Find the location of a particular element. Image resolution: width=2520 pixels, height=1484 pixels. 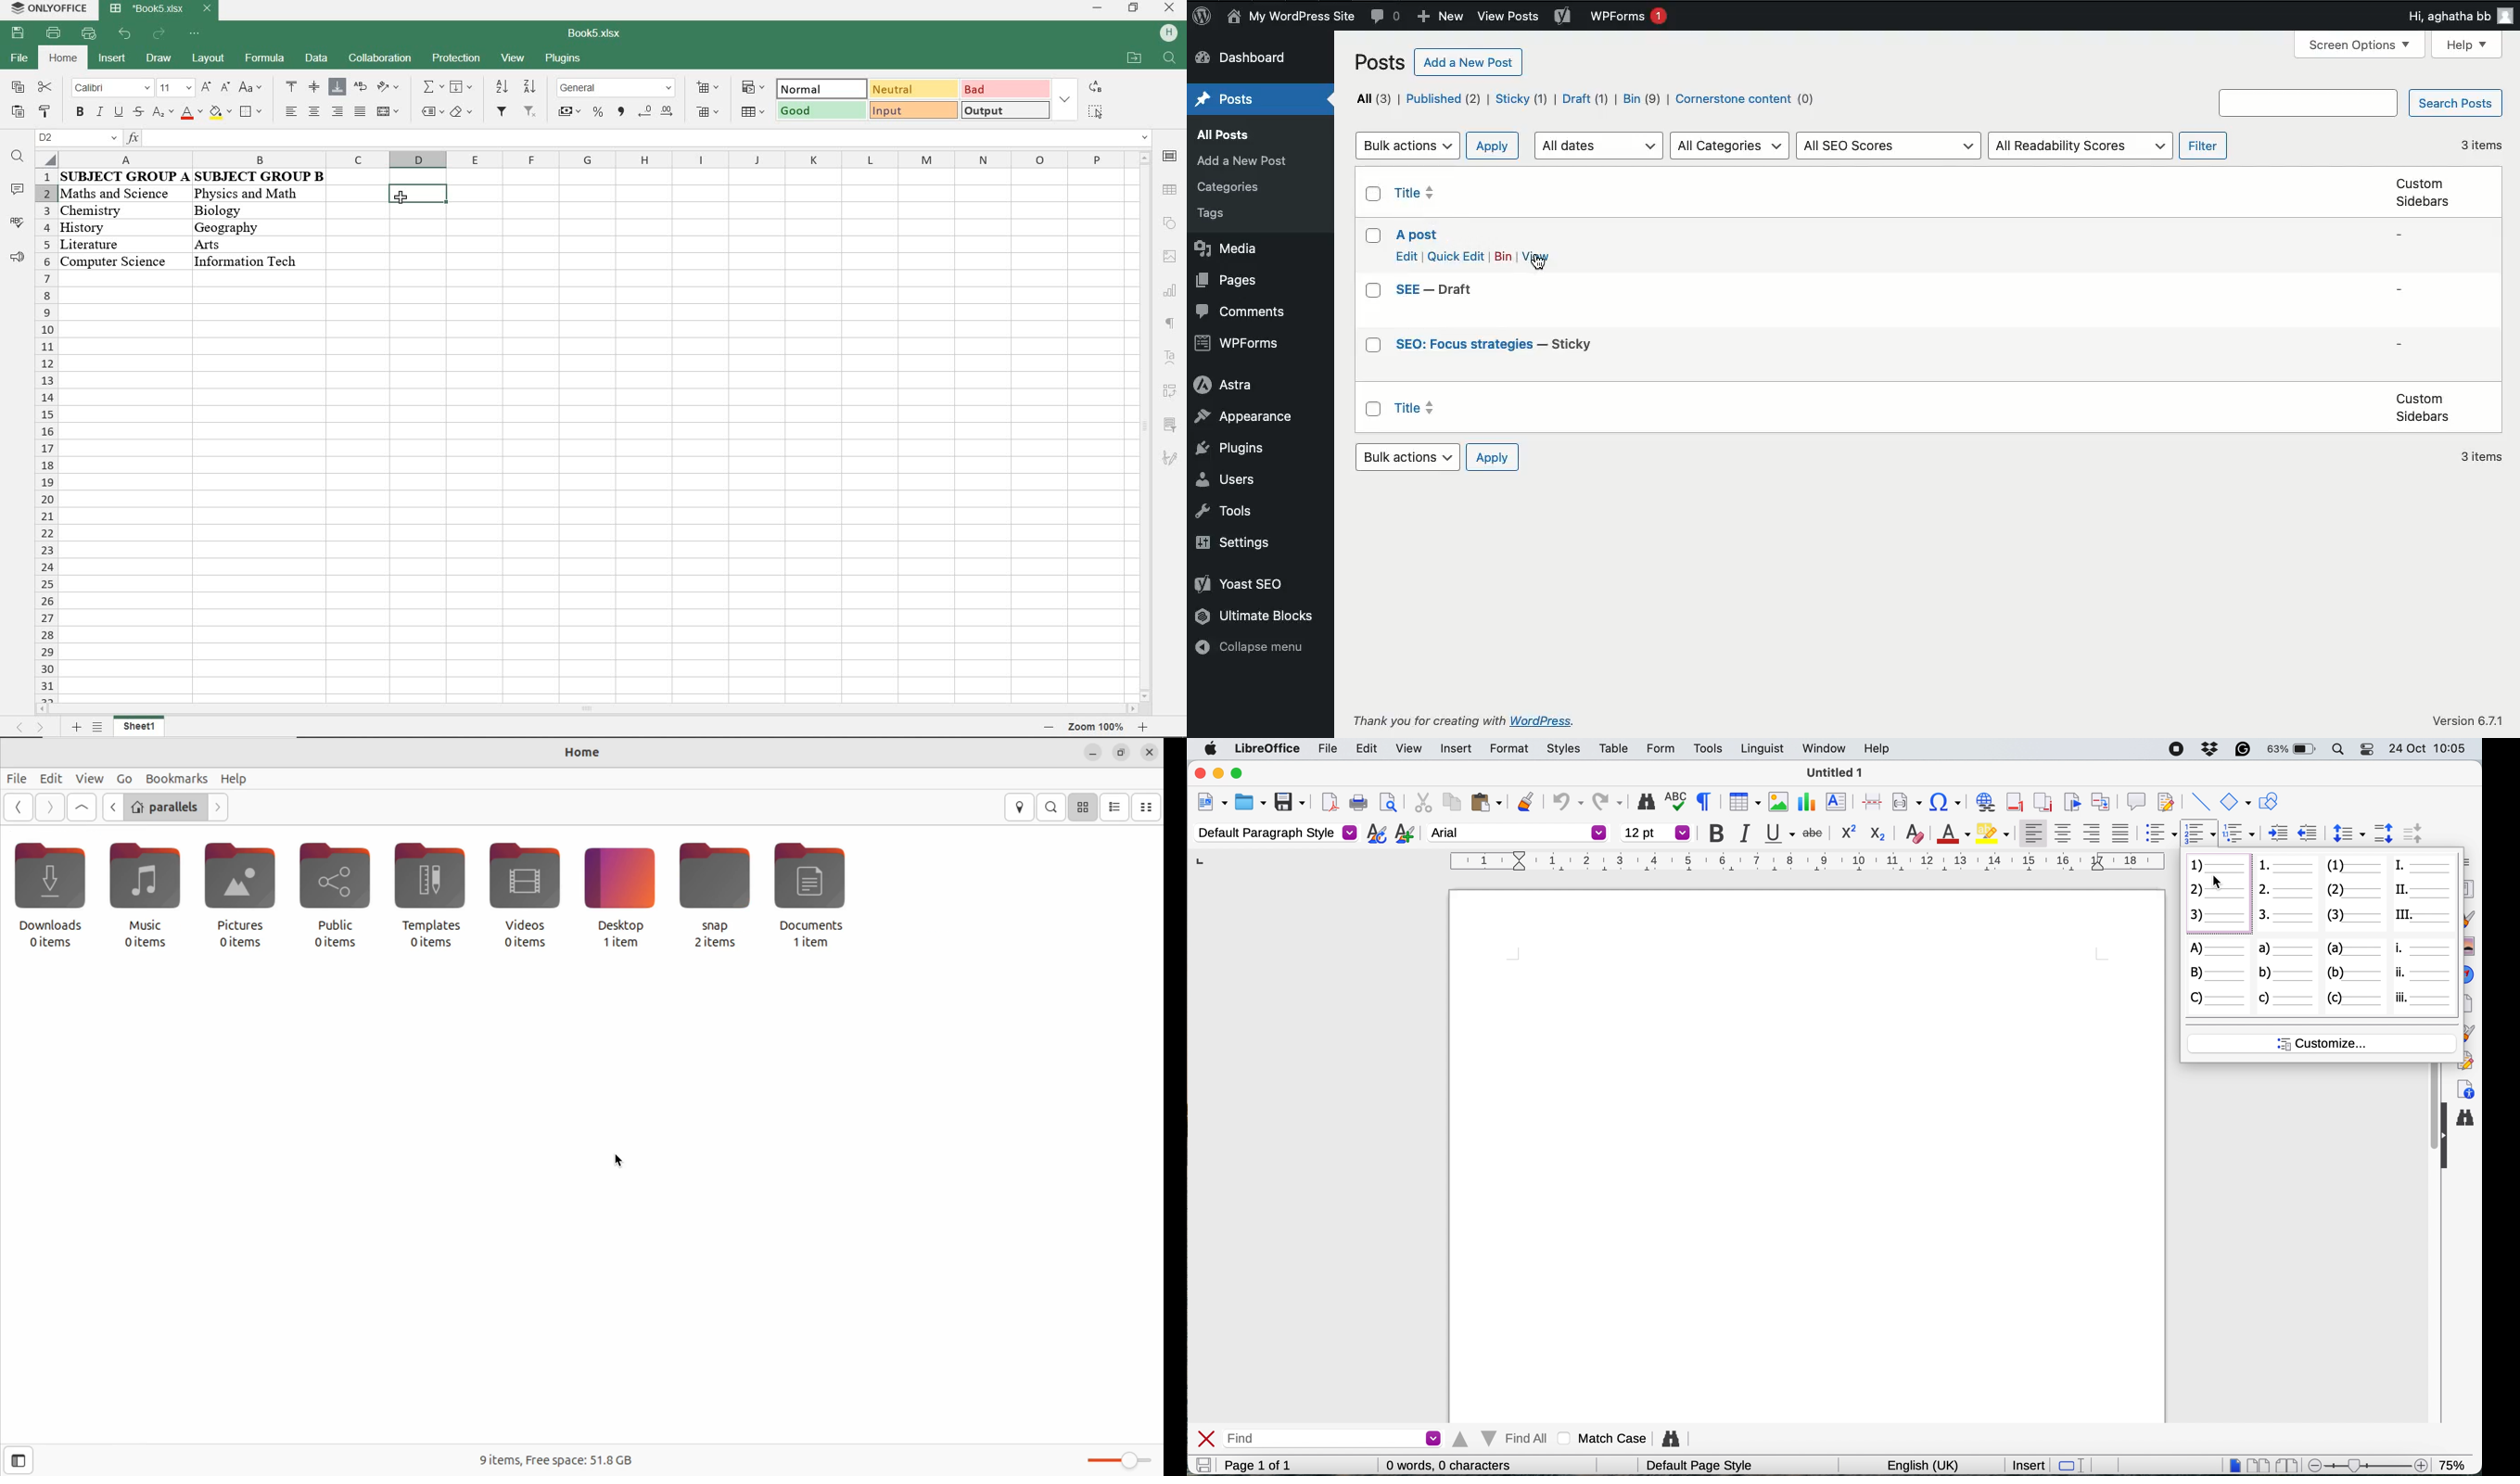

list of sheets is located at coordinates (98, 728).